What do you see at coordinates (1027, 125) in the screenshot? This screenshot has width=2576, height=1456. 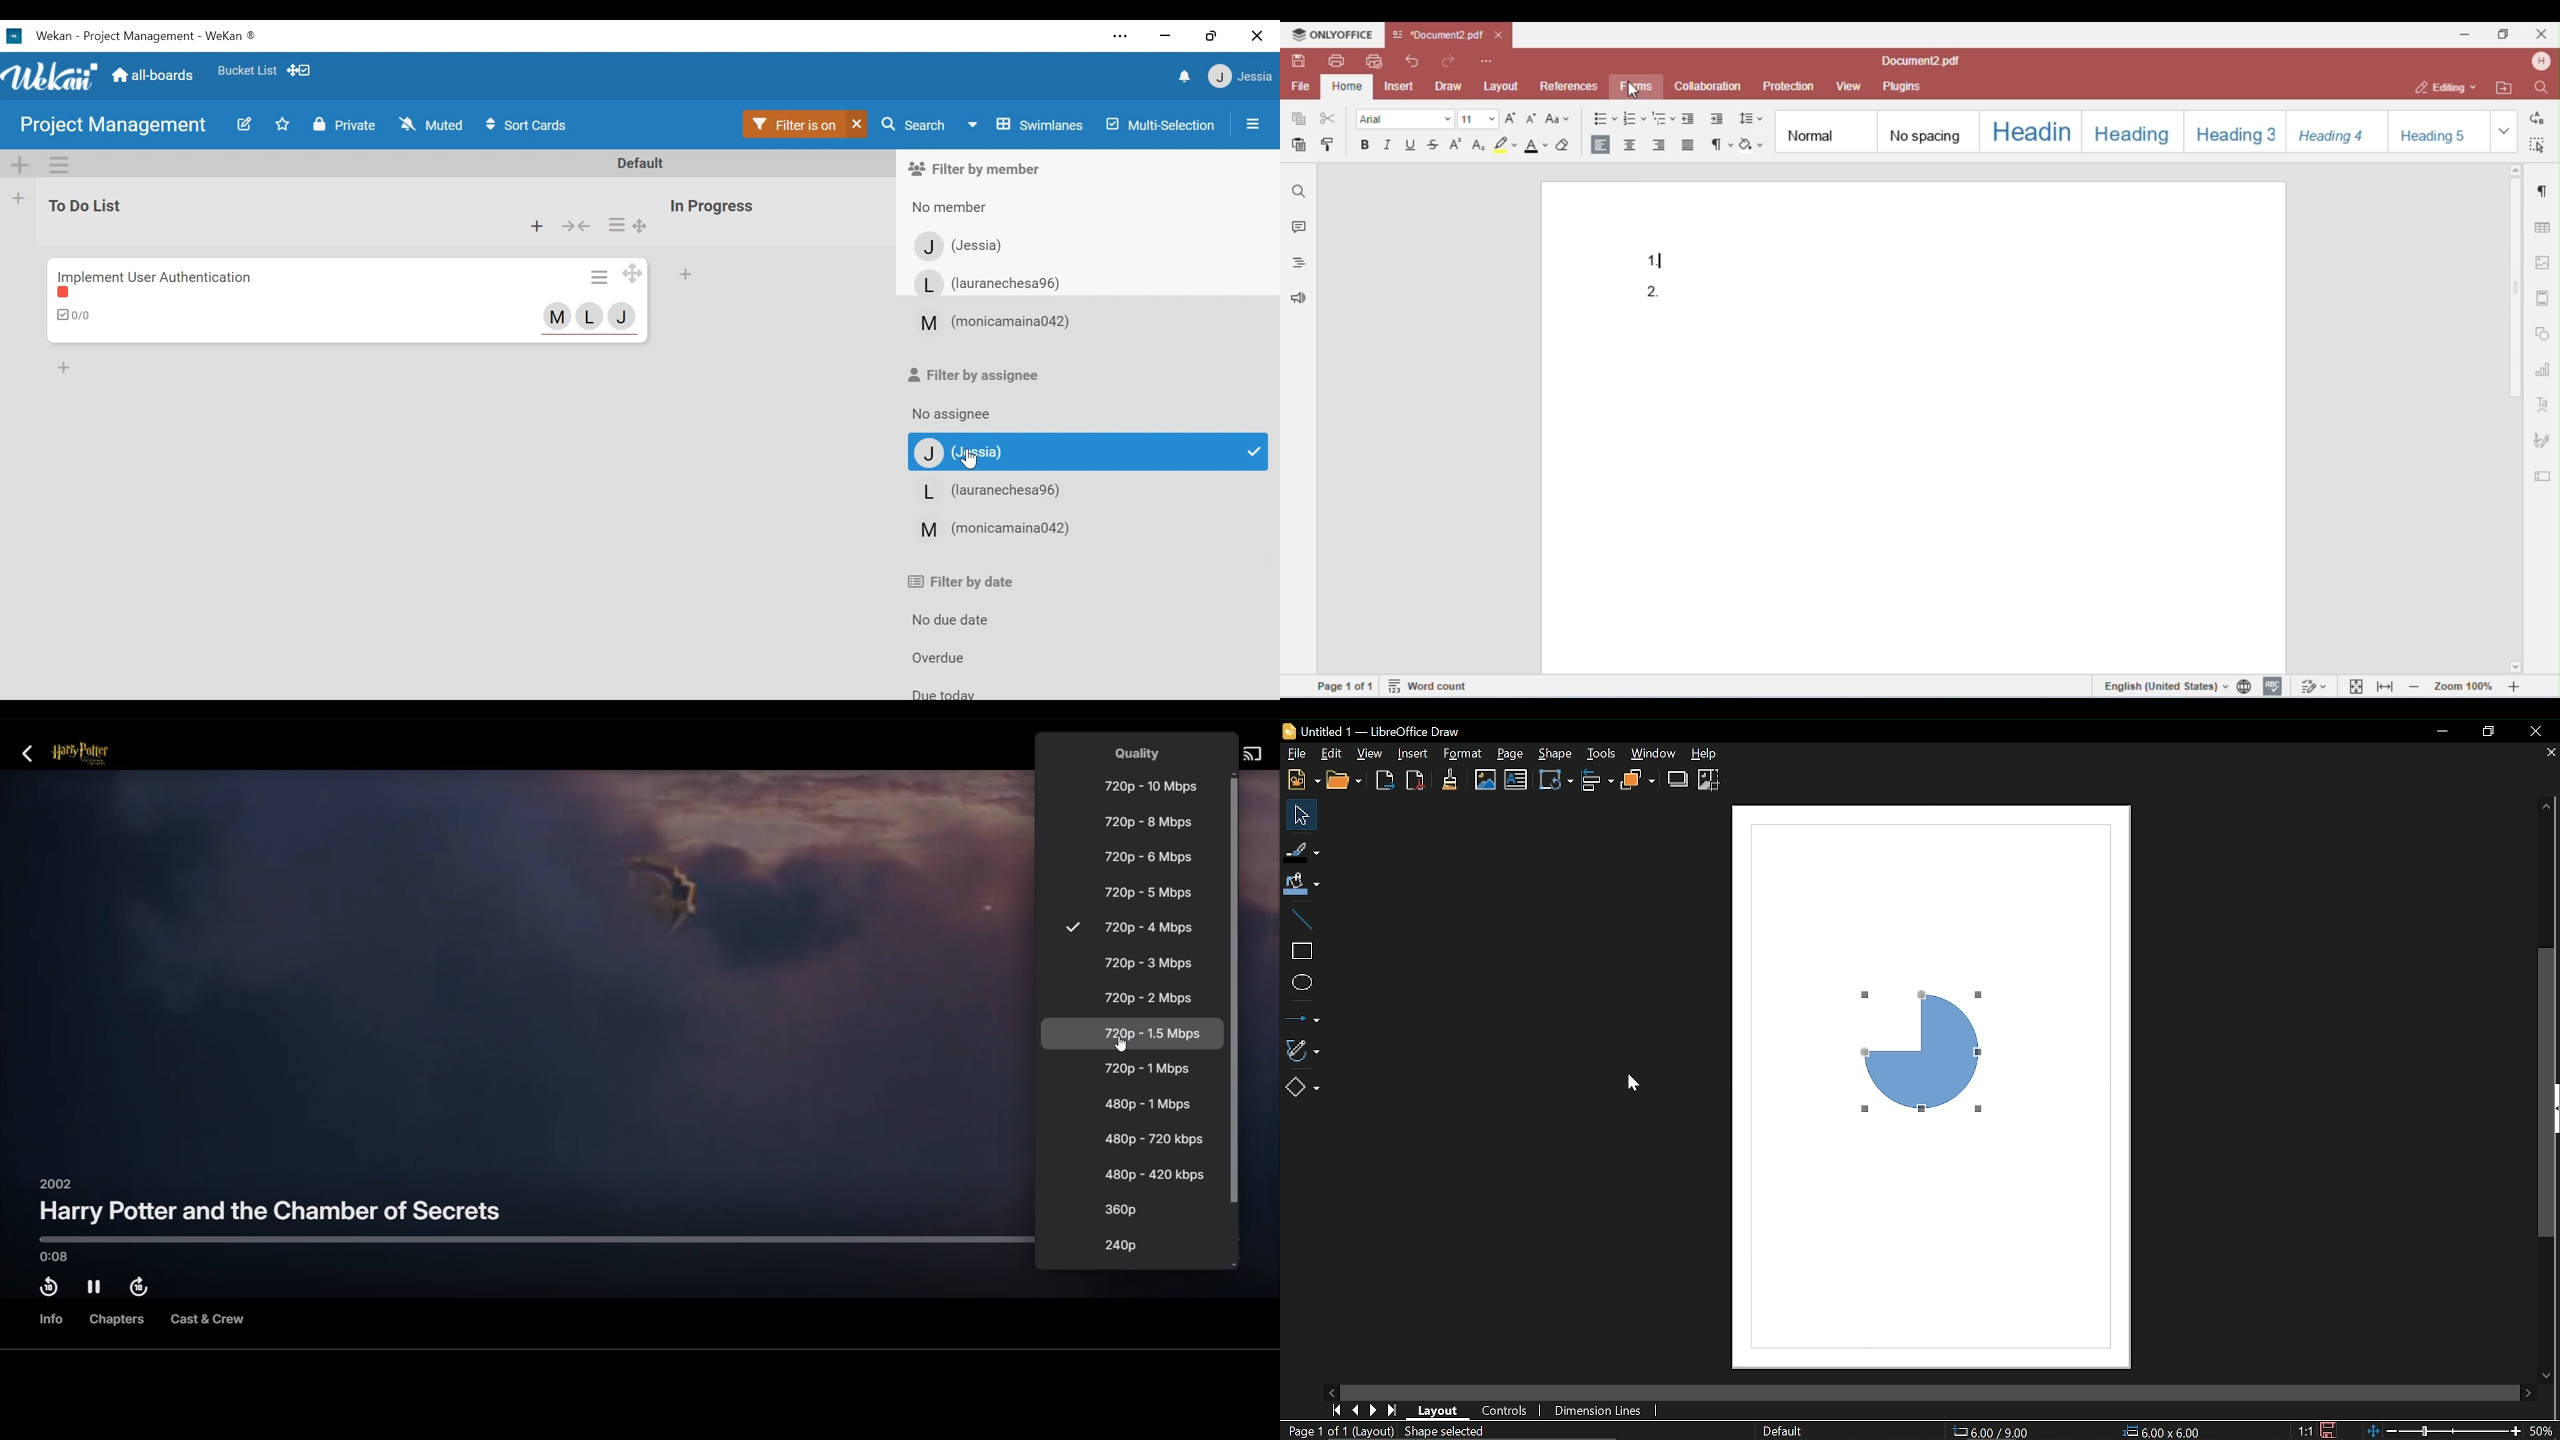 I see `Board View swimlanes` at bounding box center [1027, 125].